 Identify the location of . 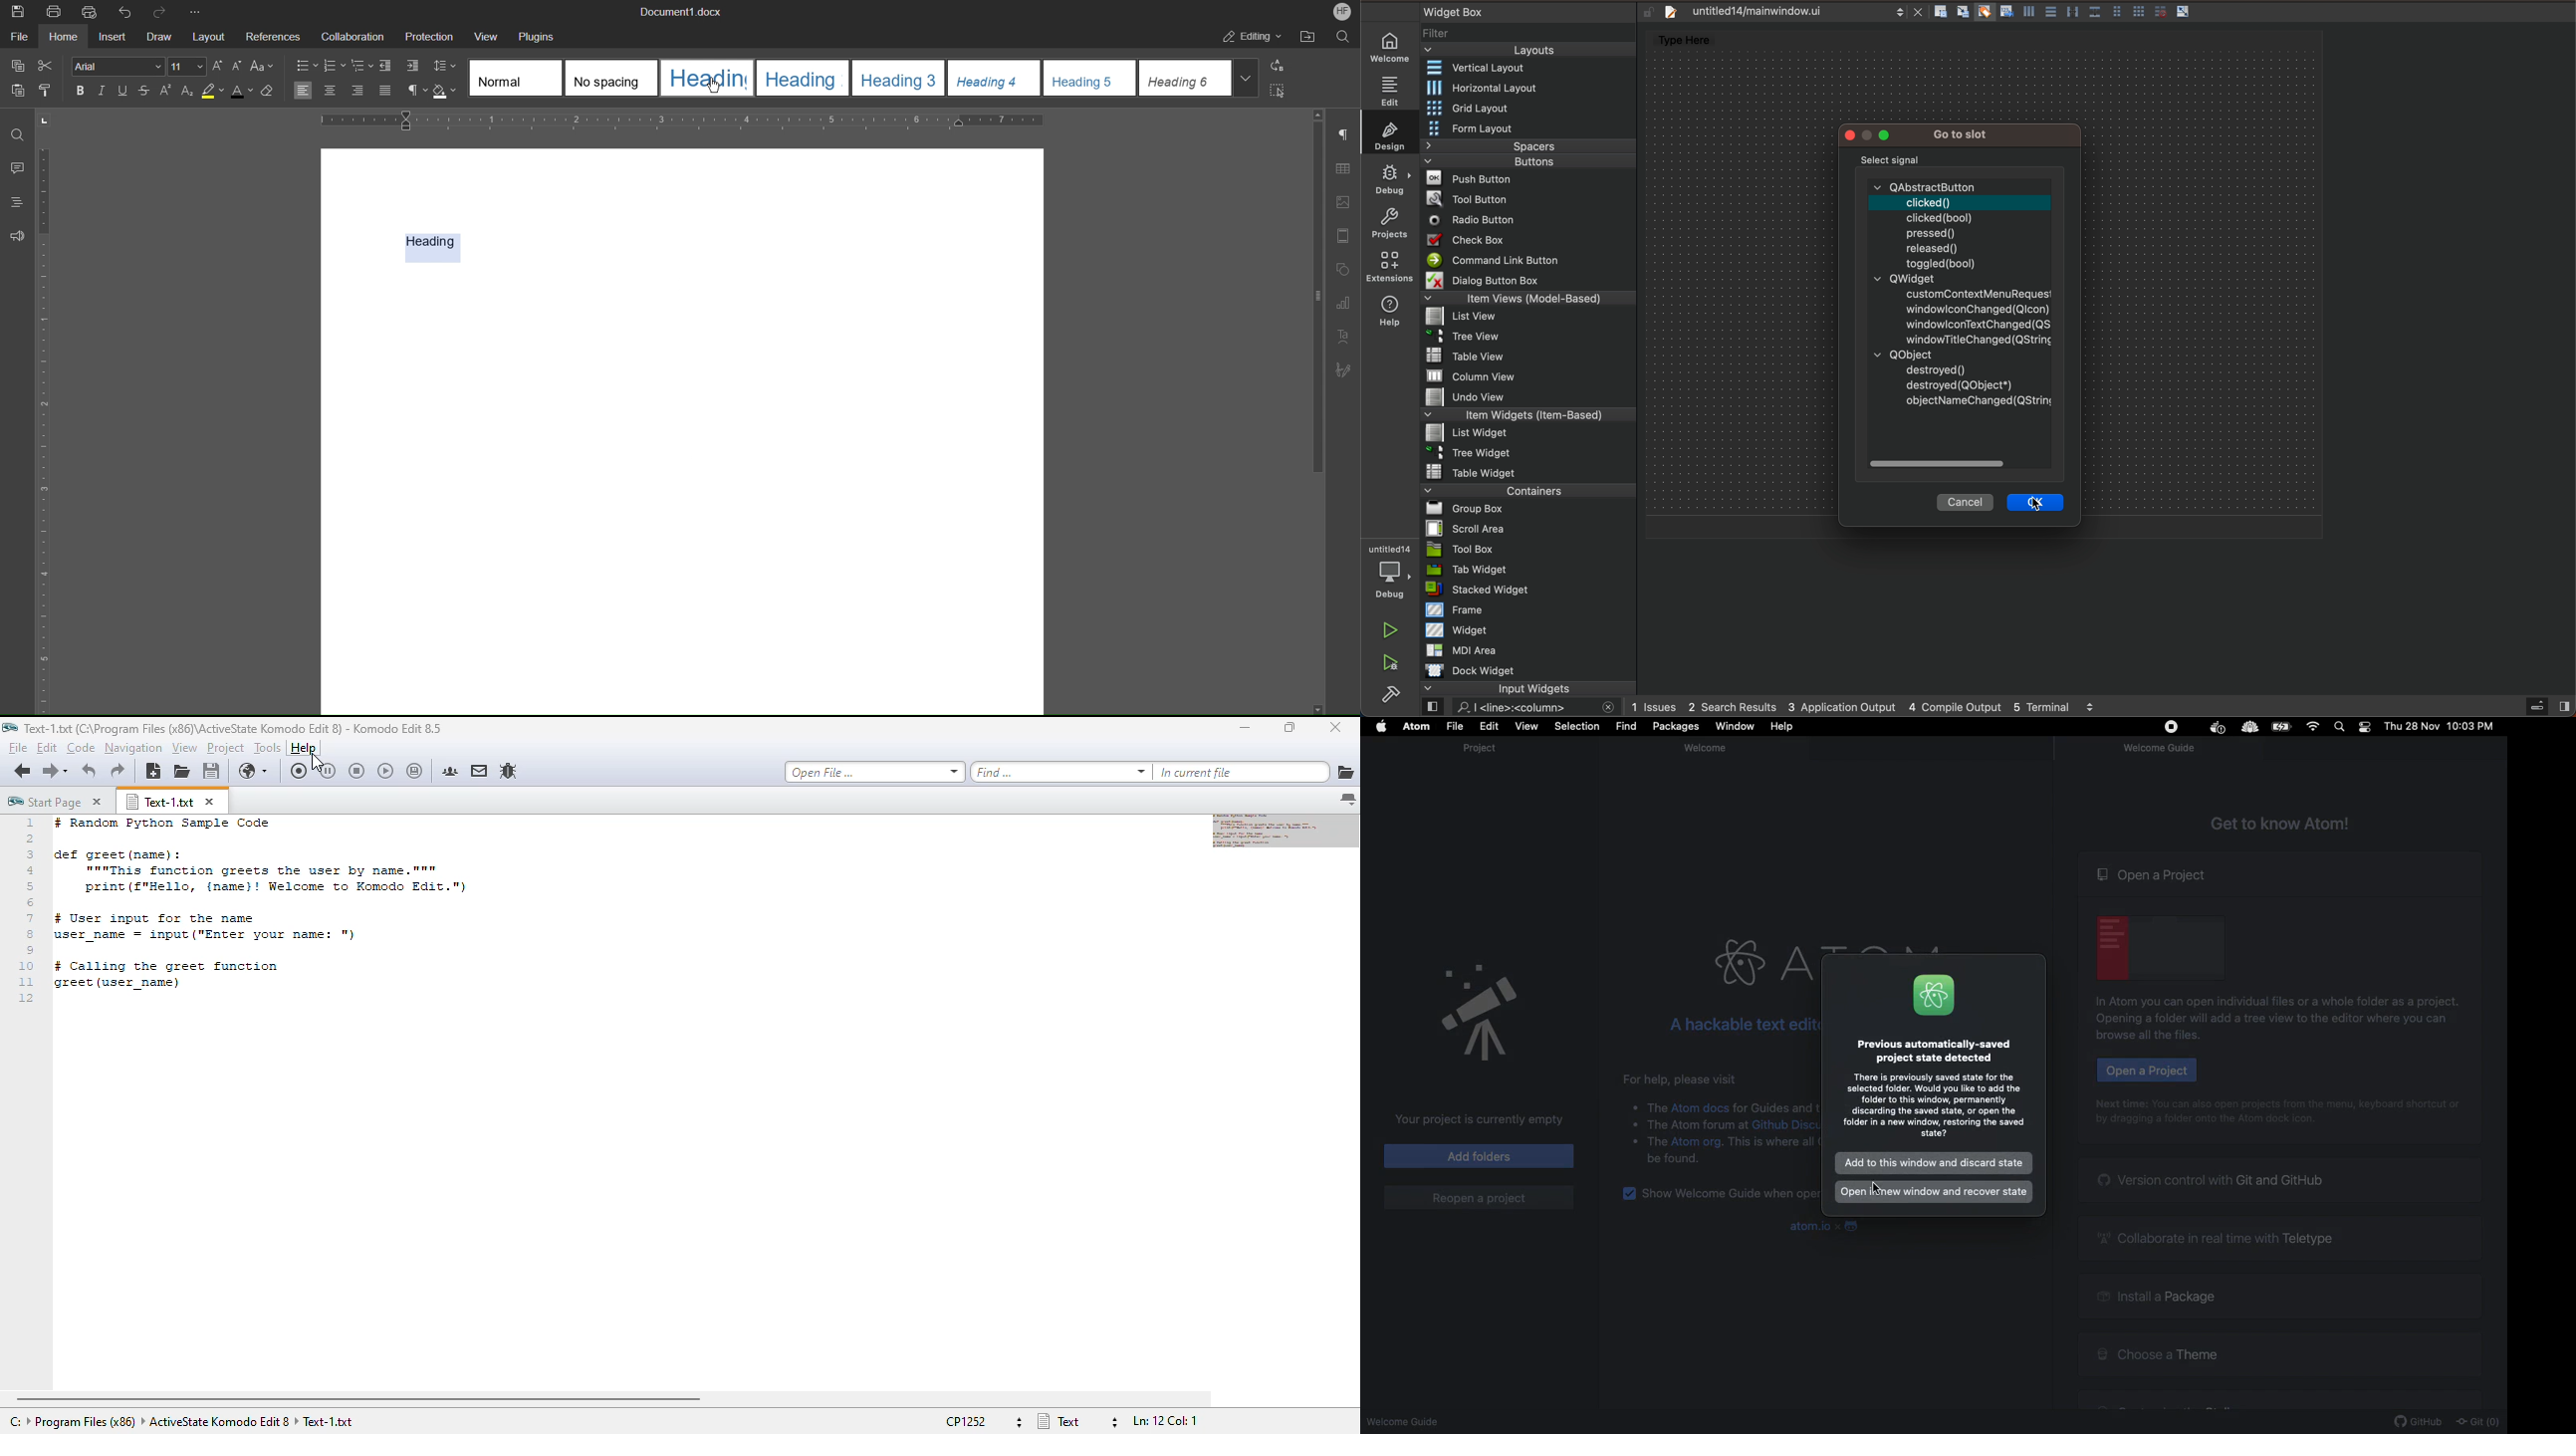
(2031, 11).